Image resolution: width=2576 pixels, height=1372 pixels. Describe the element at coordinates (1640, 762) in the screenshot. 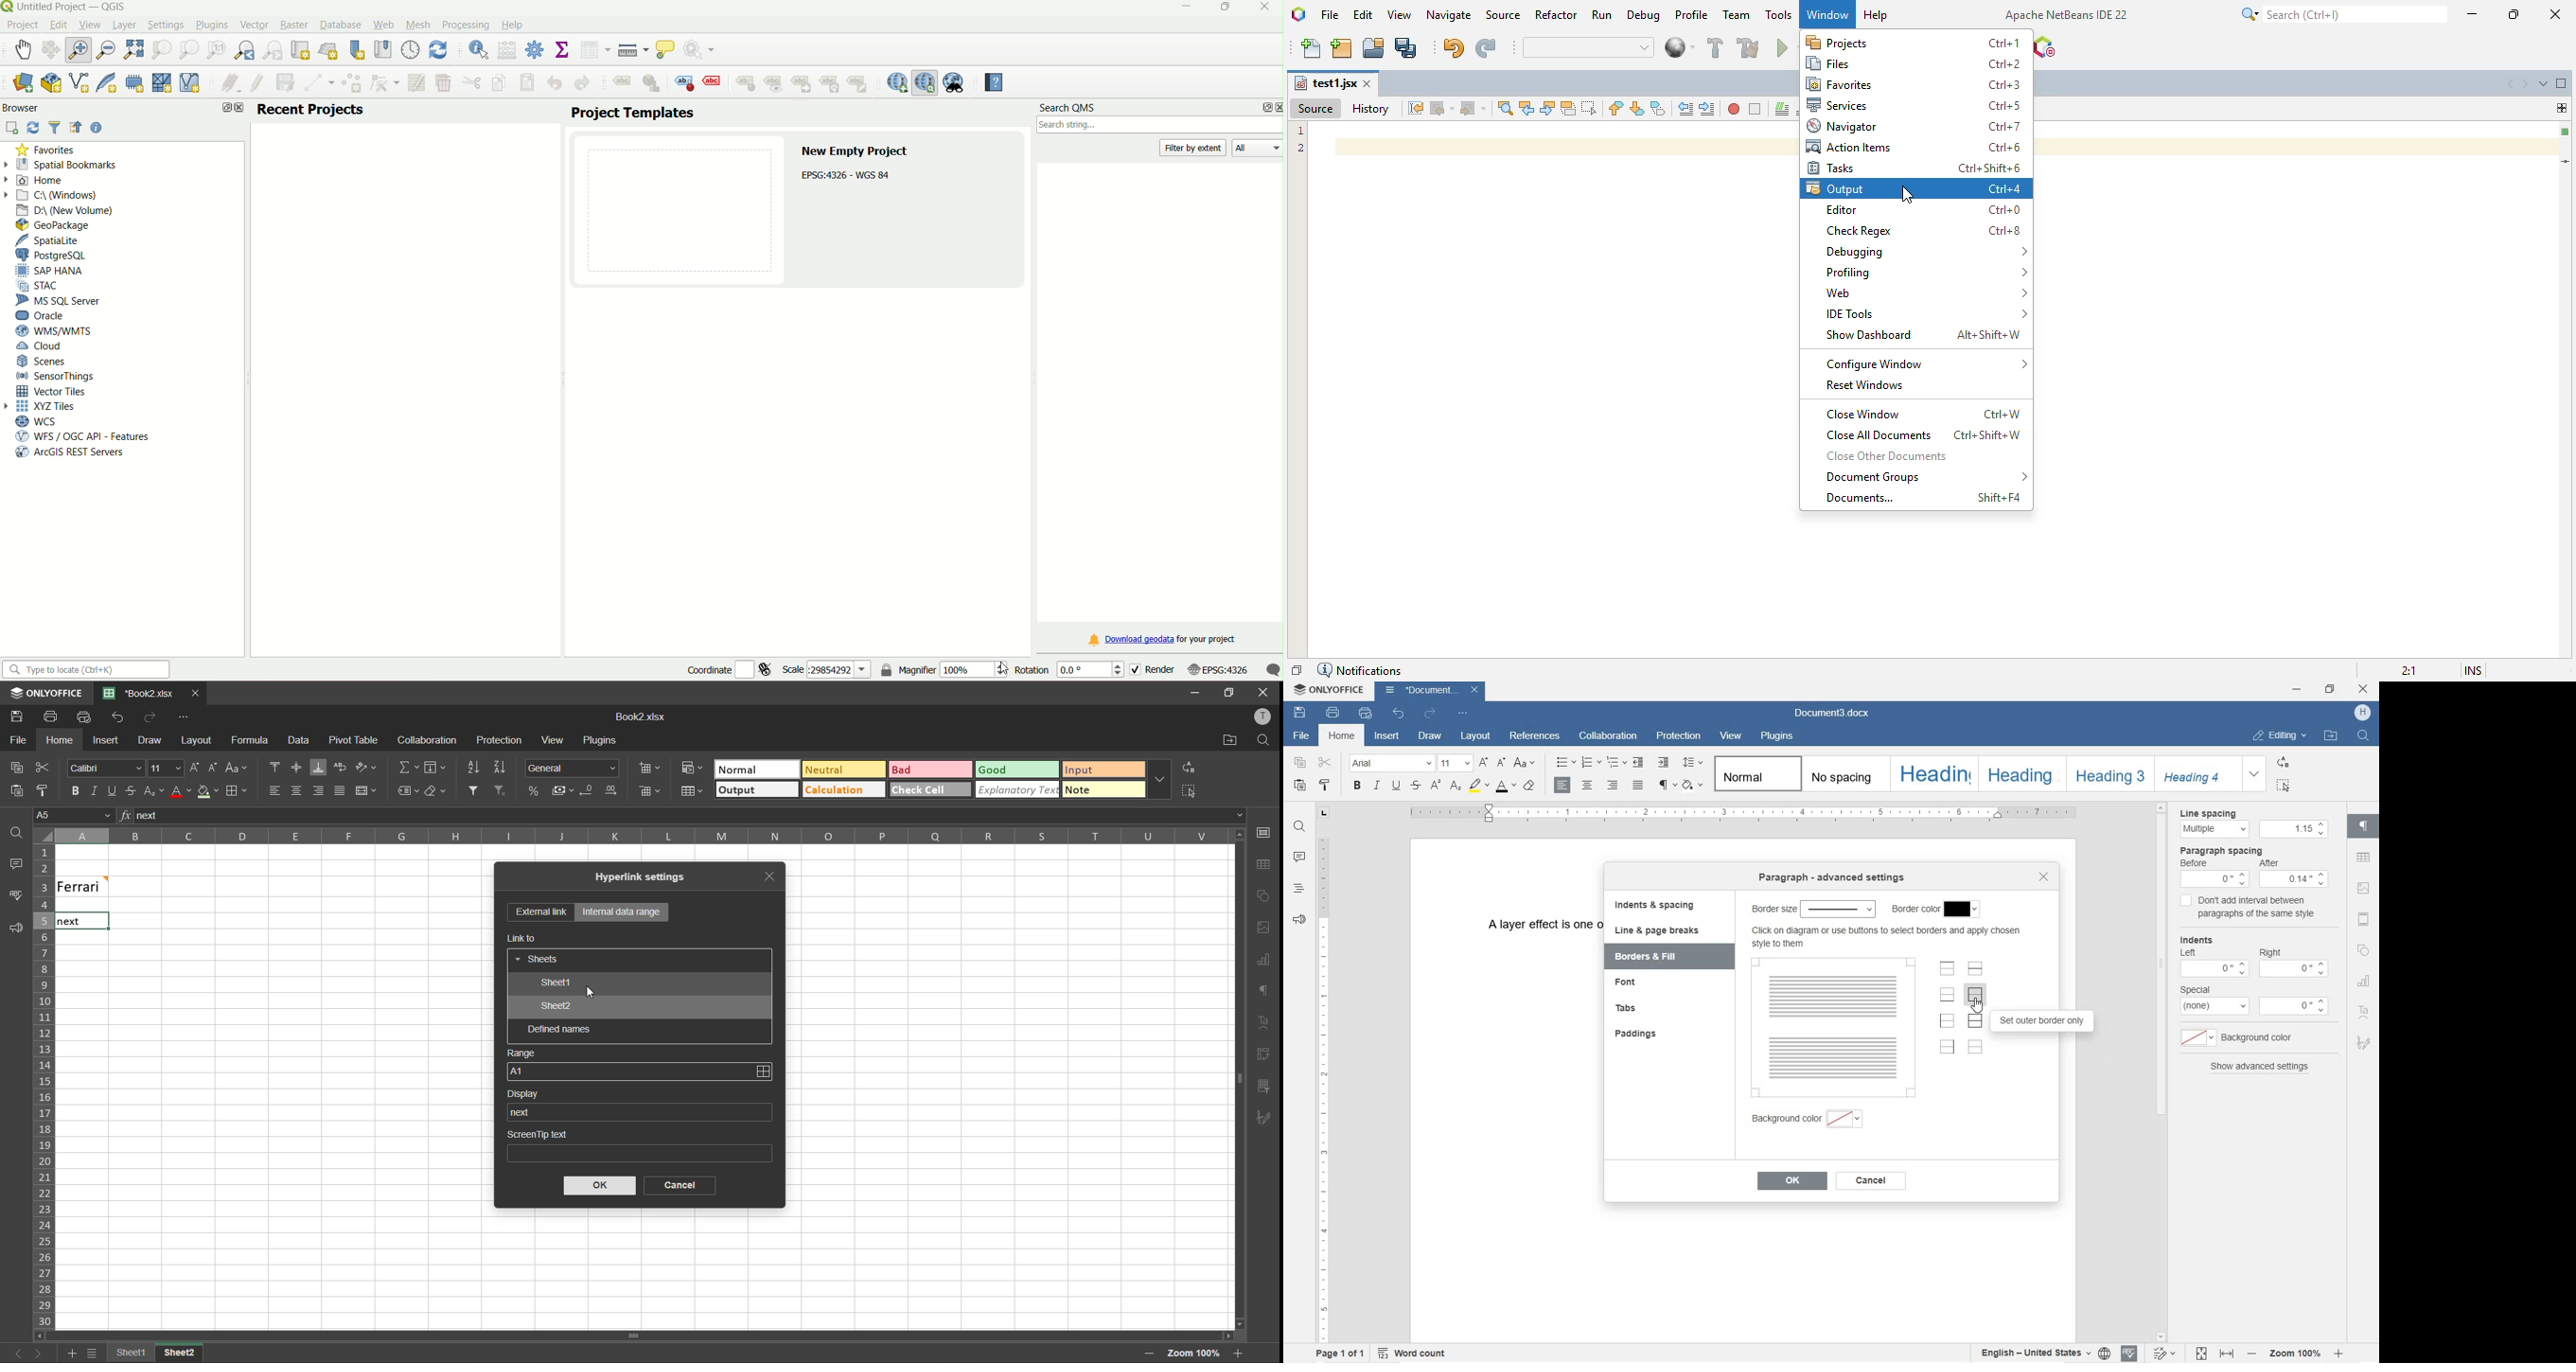

I see `DECREASE INDENT` at that location.